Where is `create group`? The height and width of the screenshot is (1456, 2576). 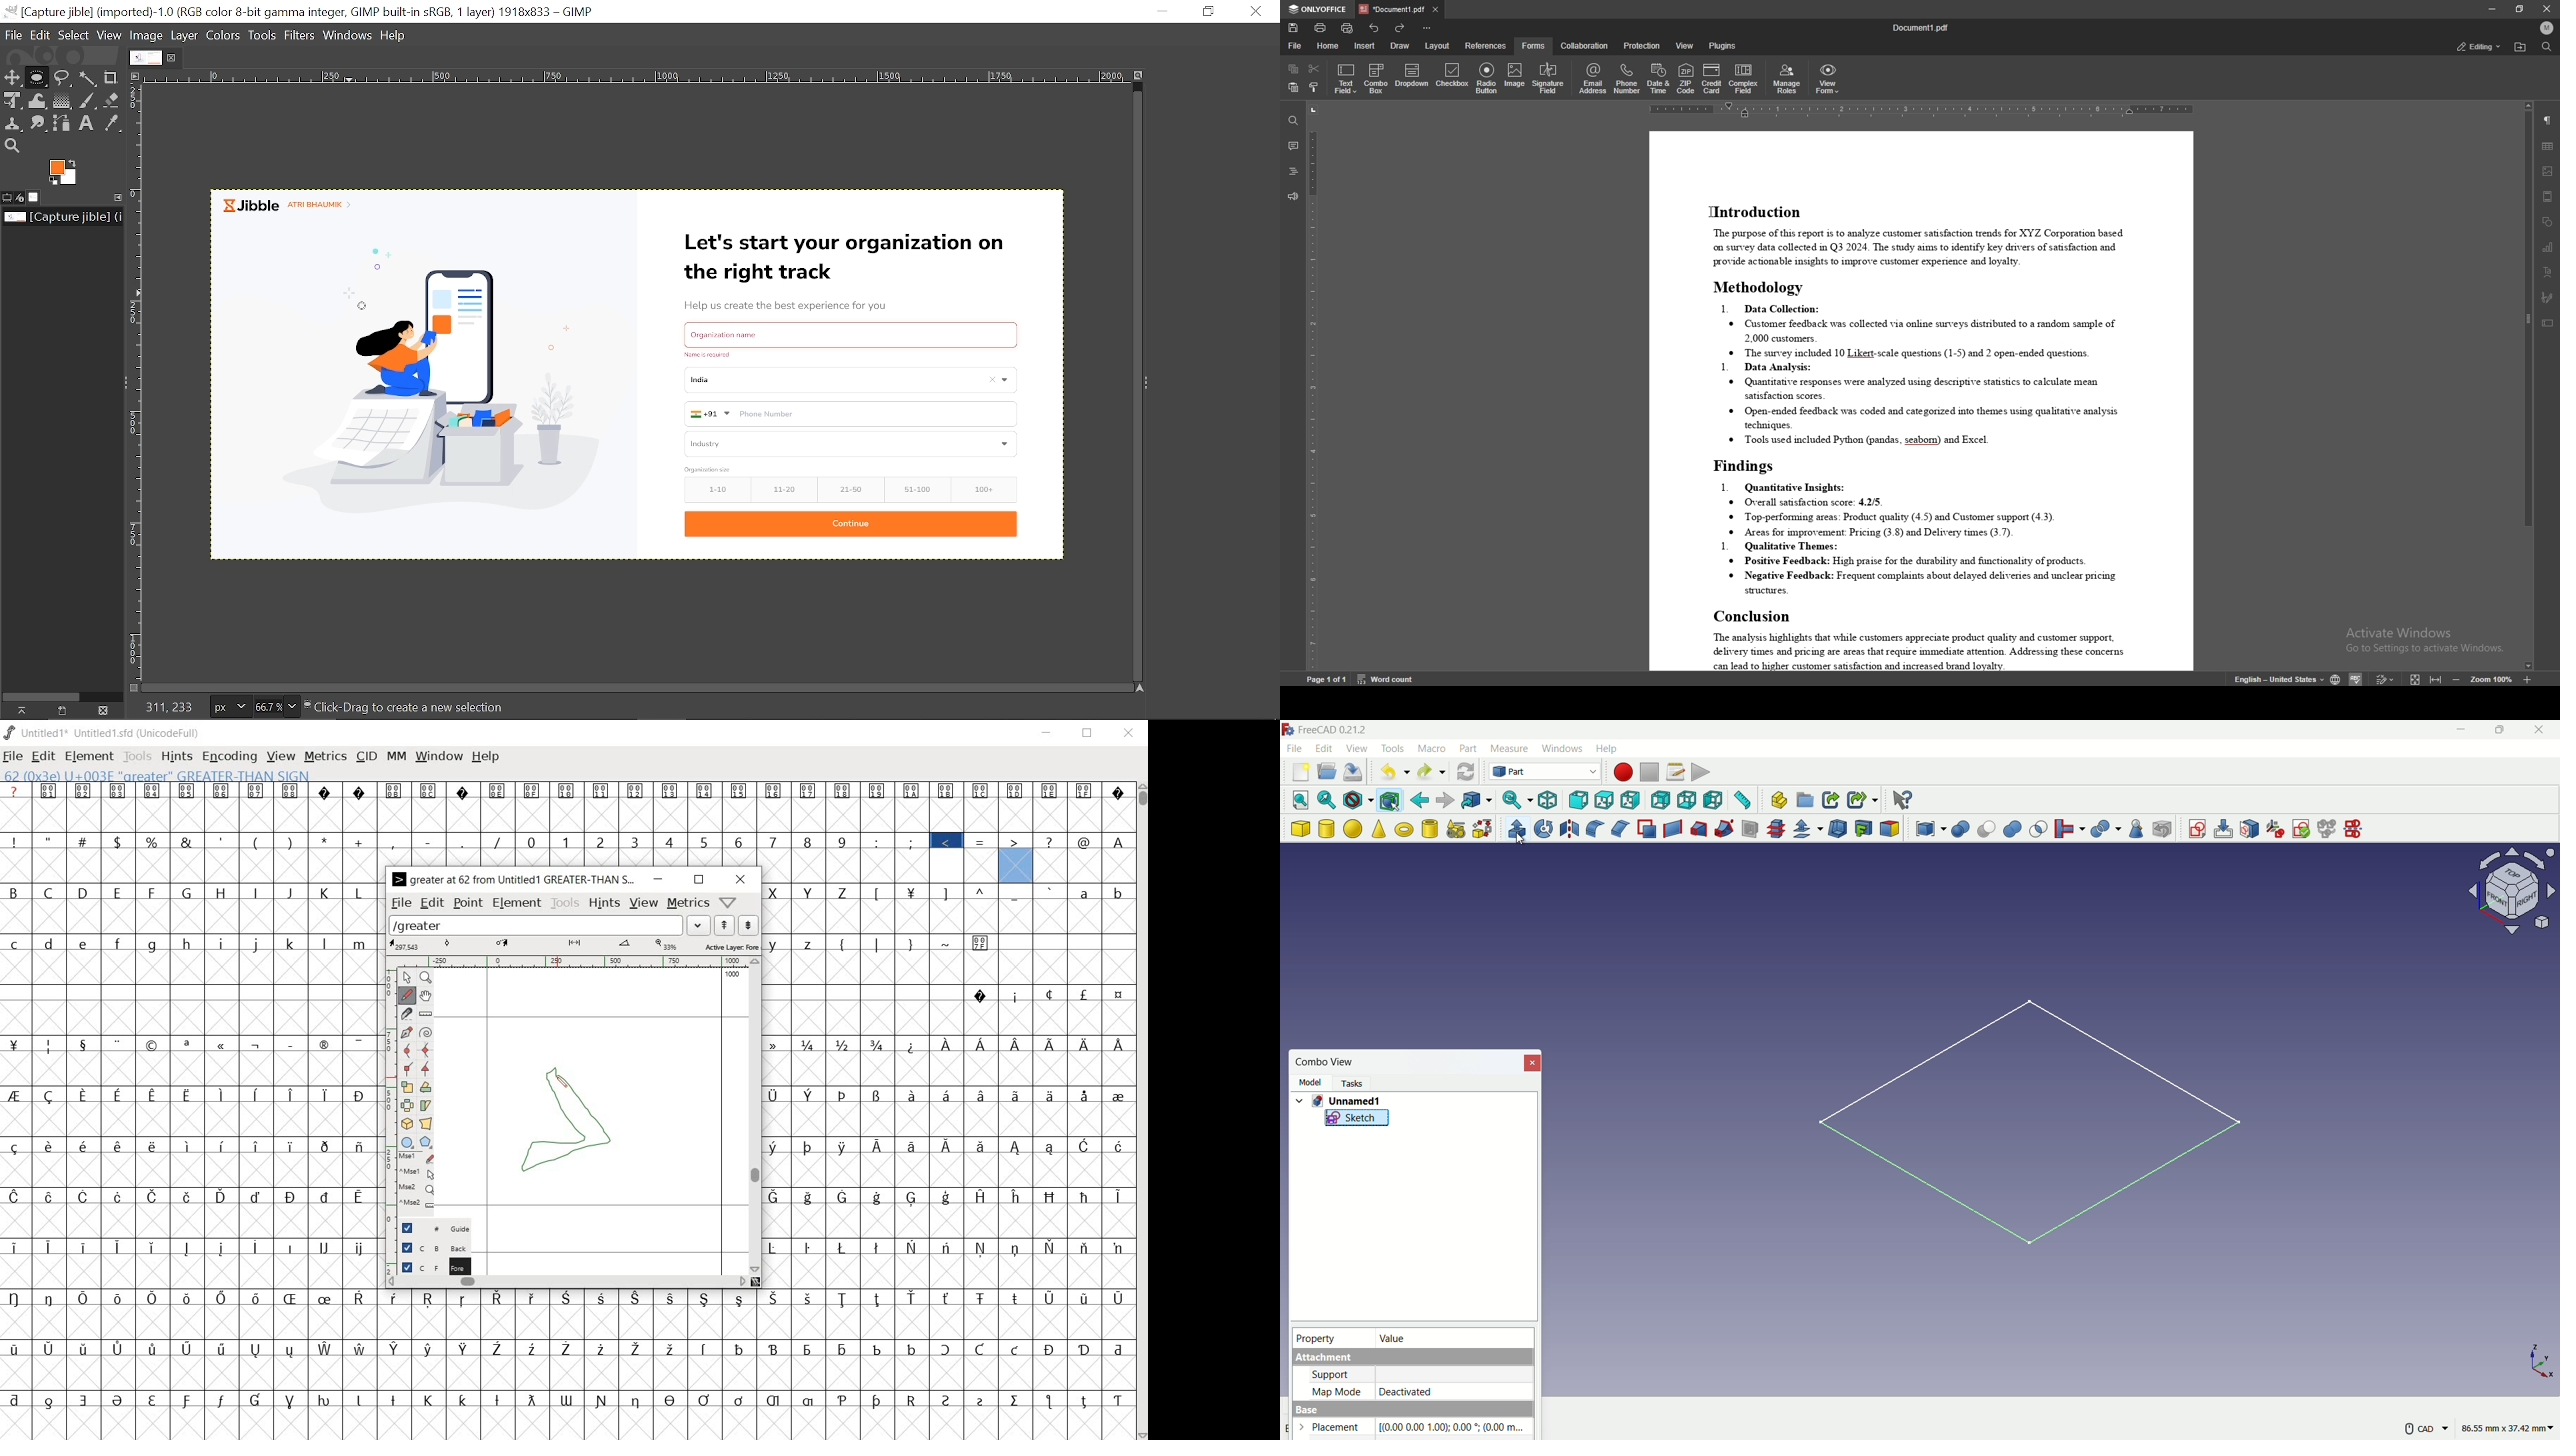
create group is located at coordinates (1806, 801).